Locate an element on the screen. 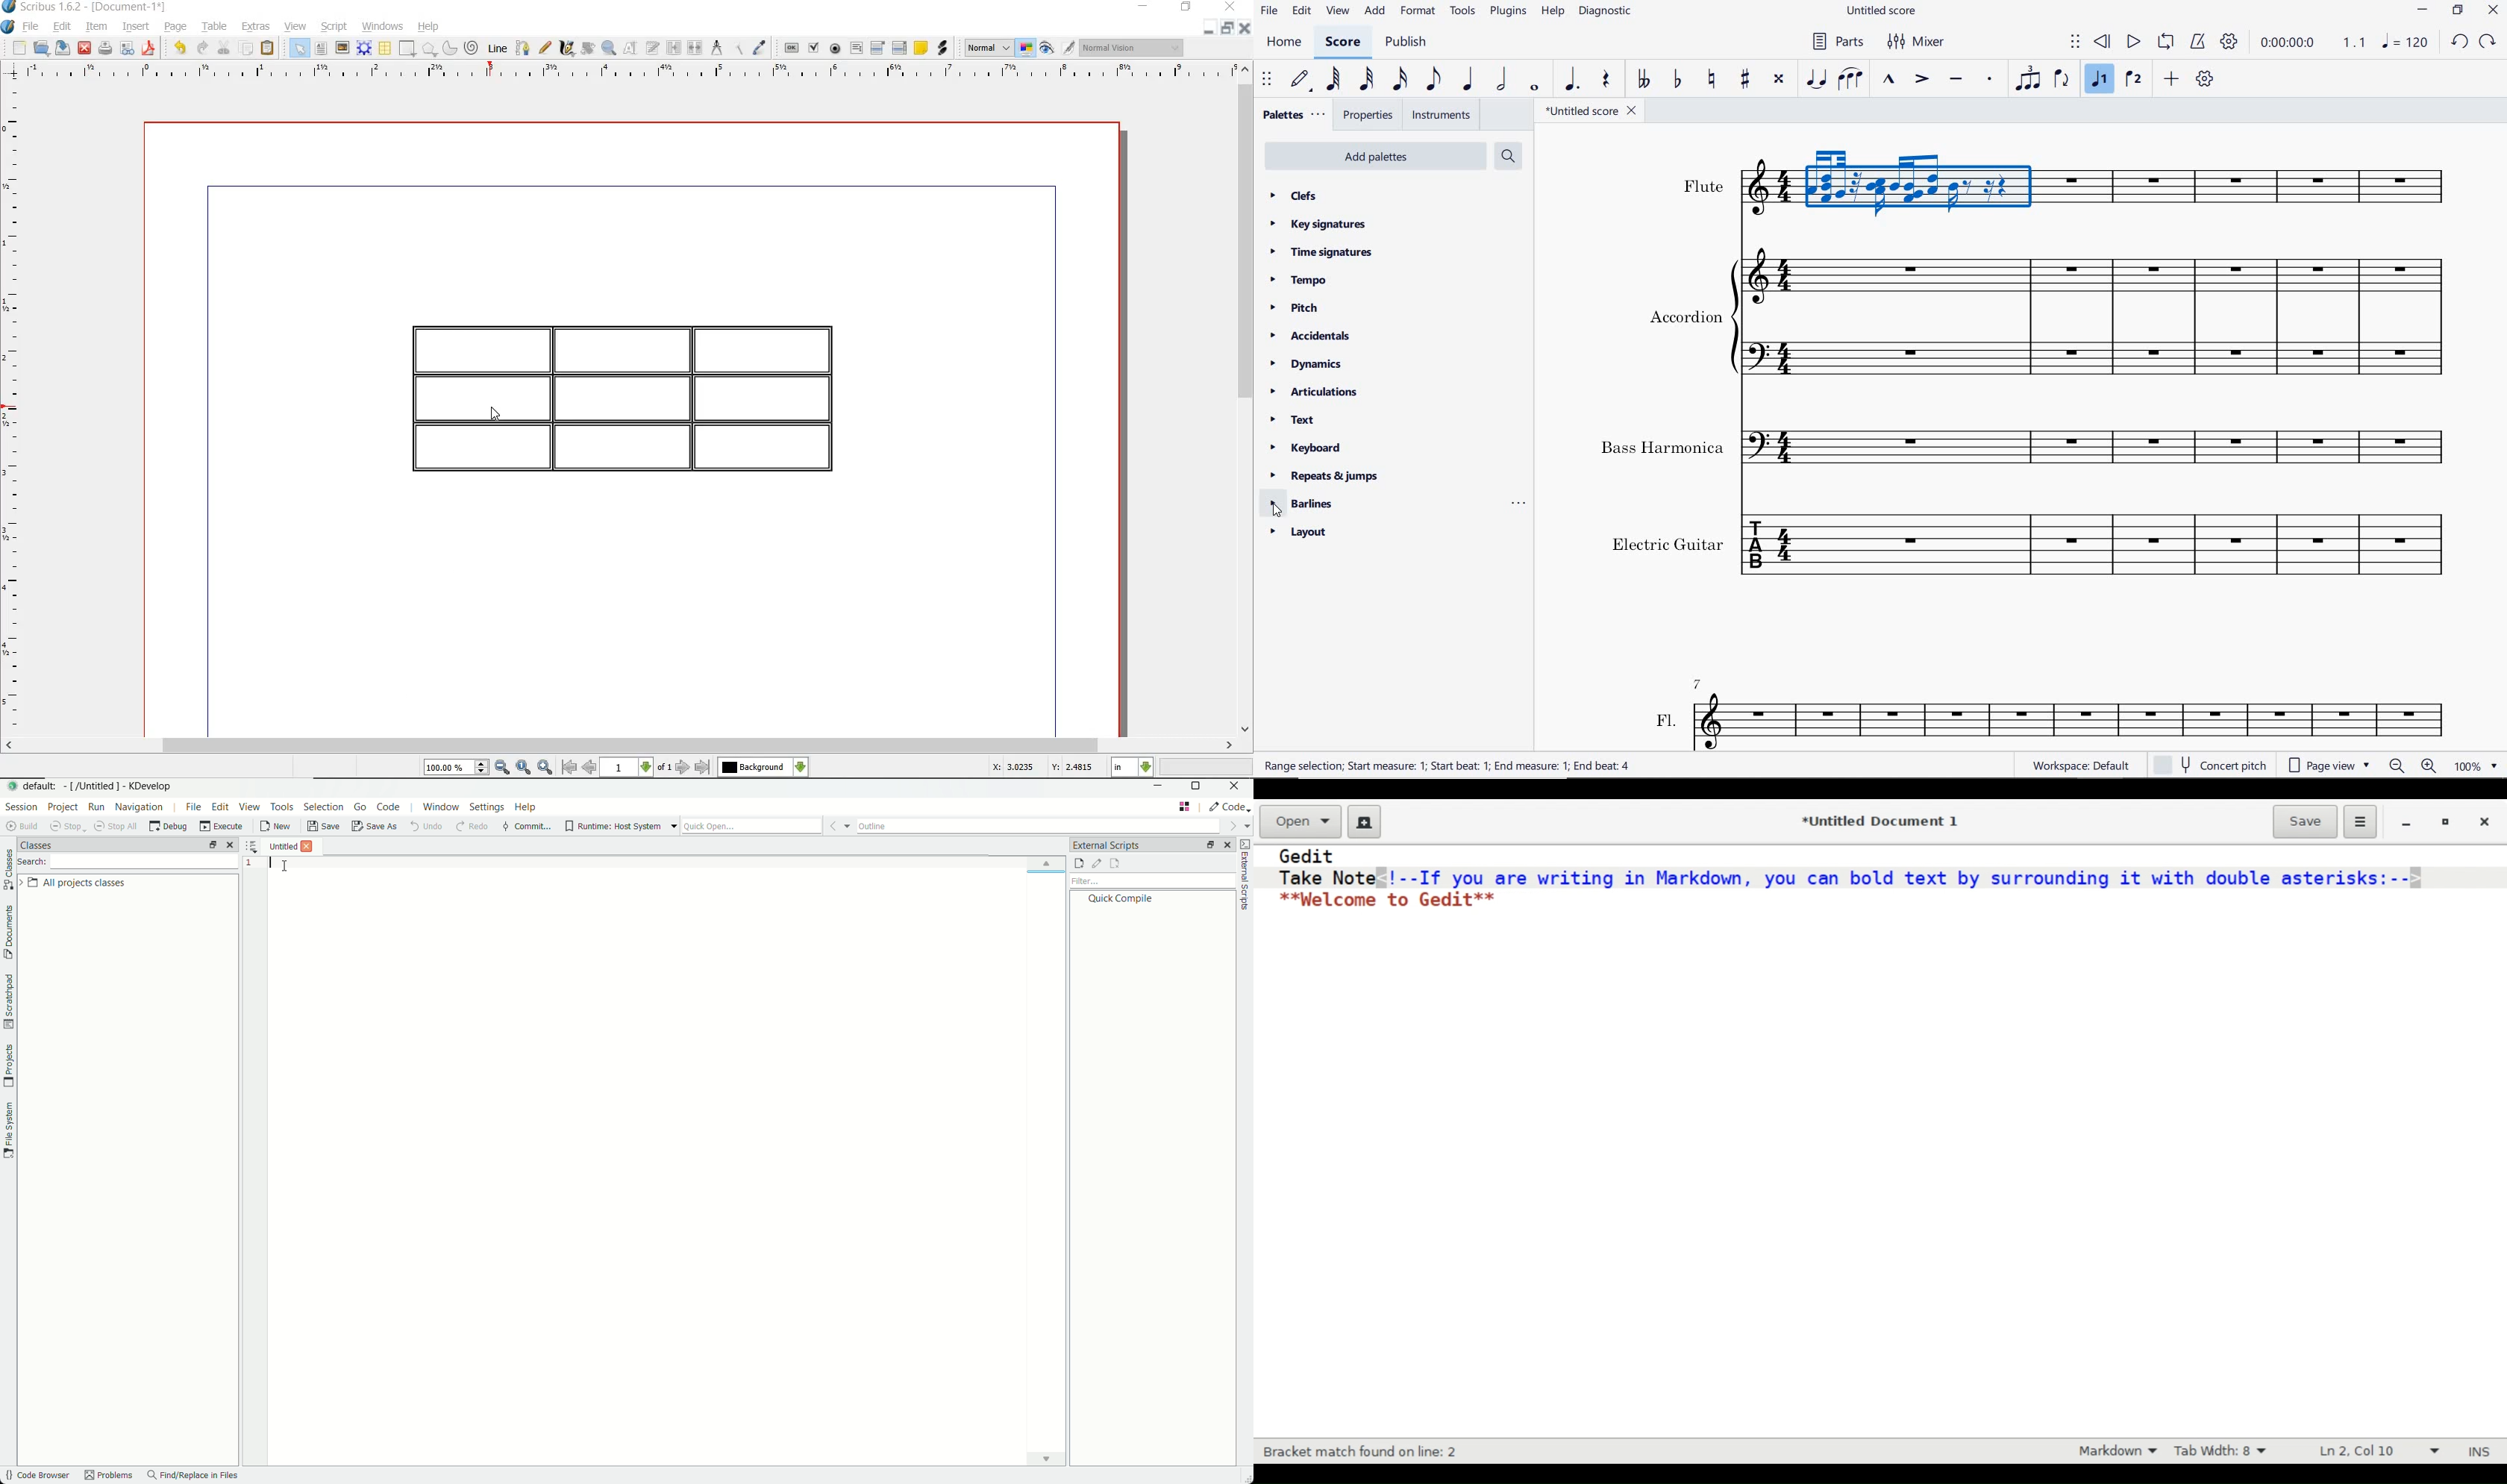 This screenshot has height=1484, width=2520. 32nd note is located at coordinates (1367, 80).